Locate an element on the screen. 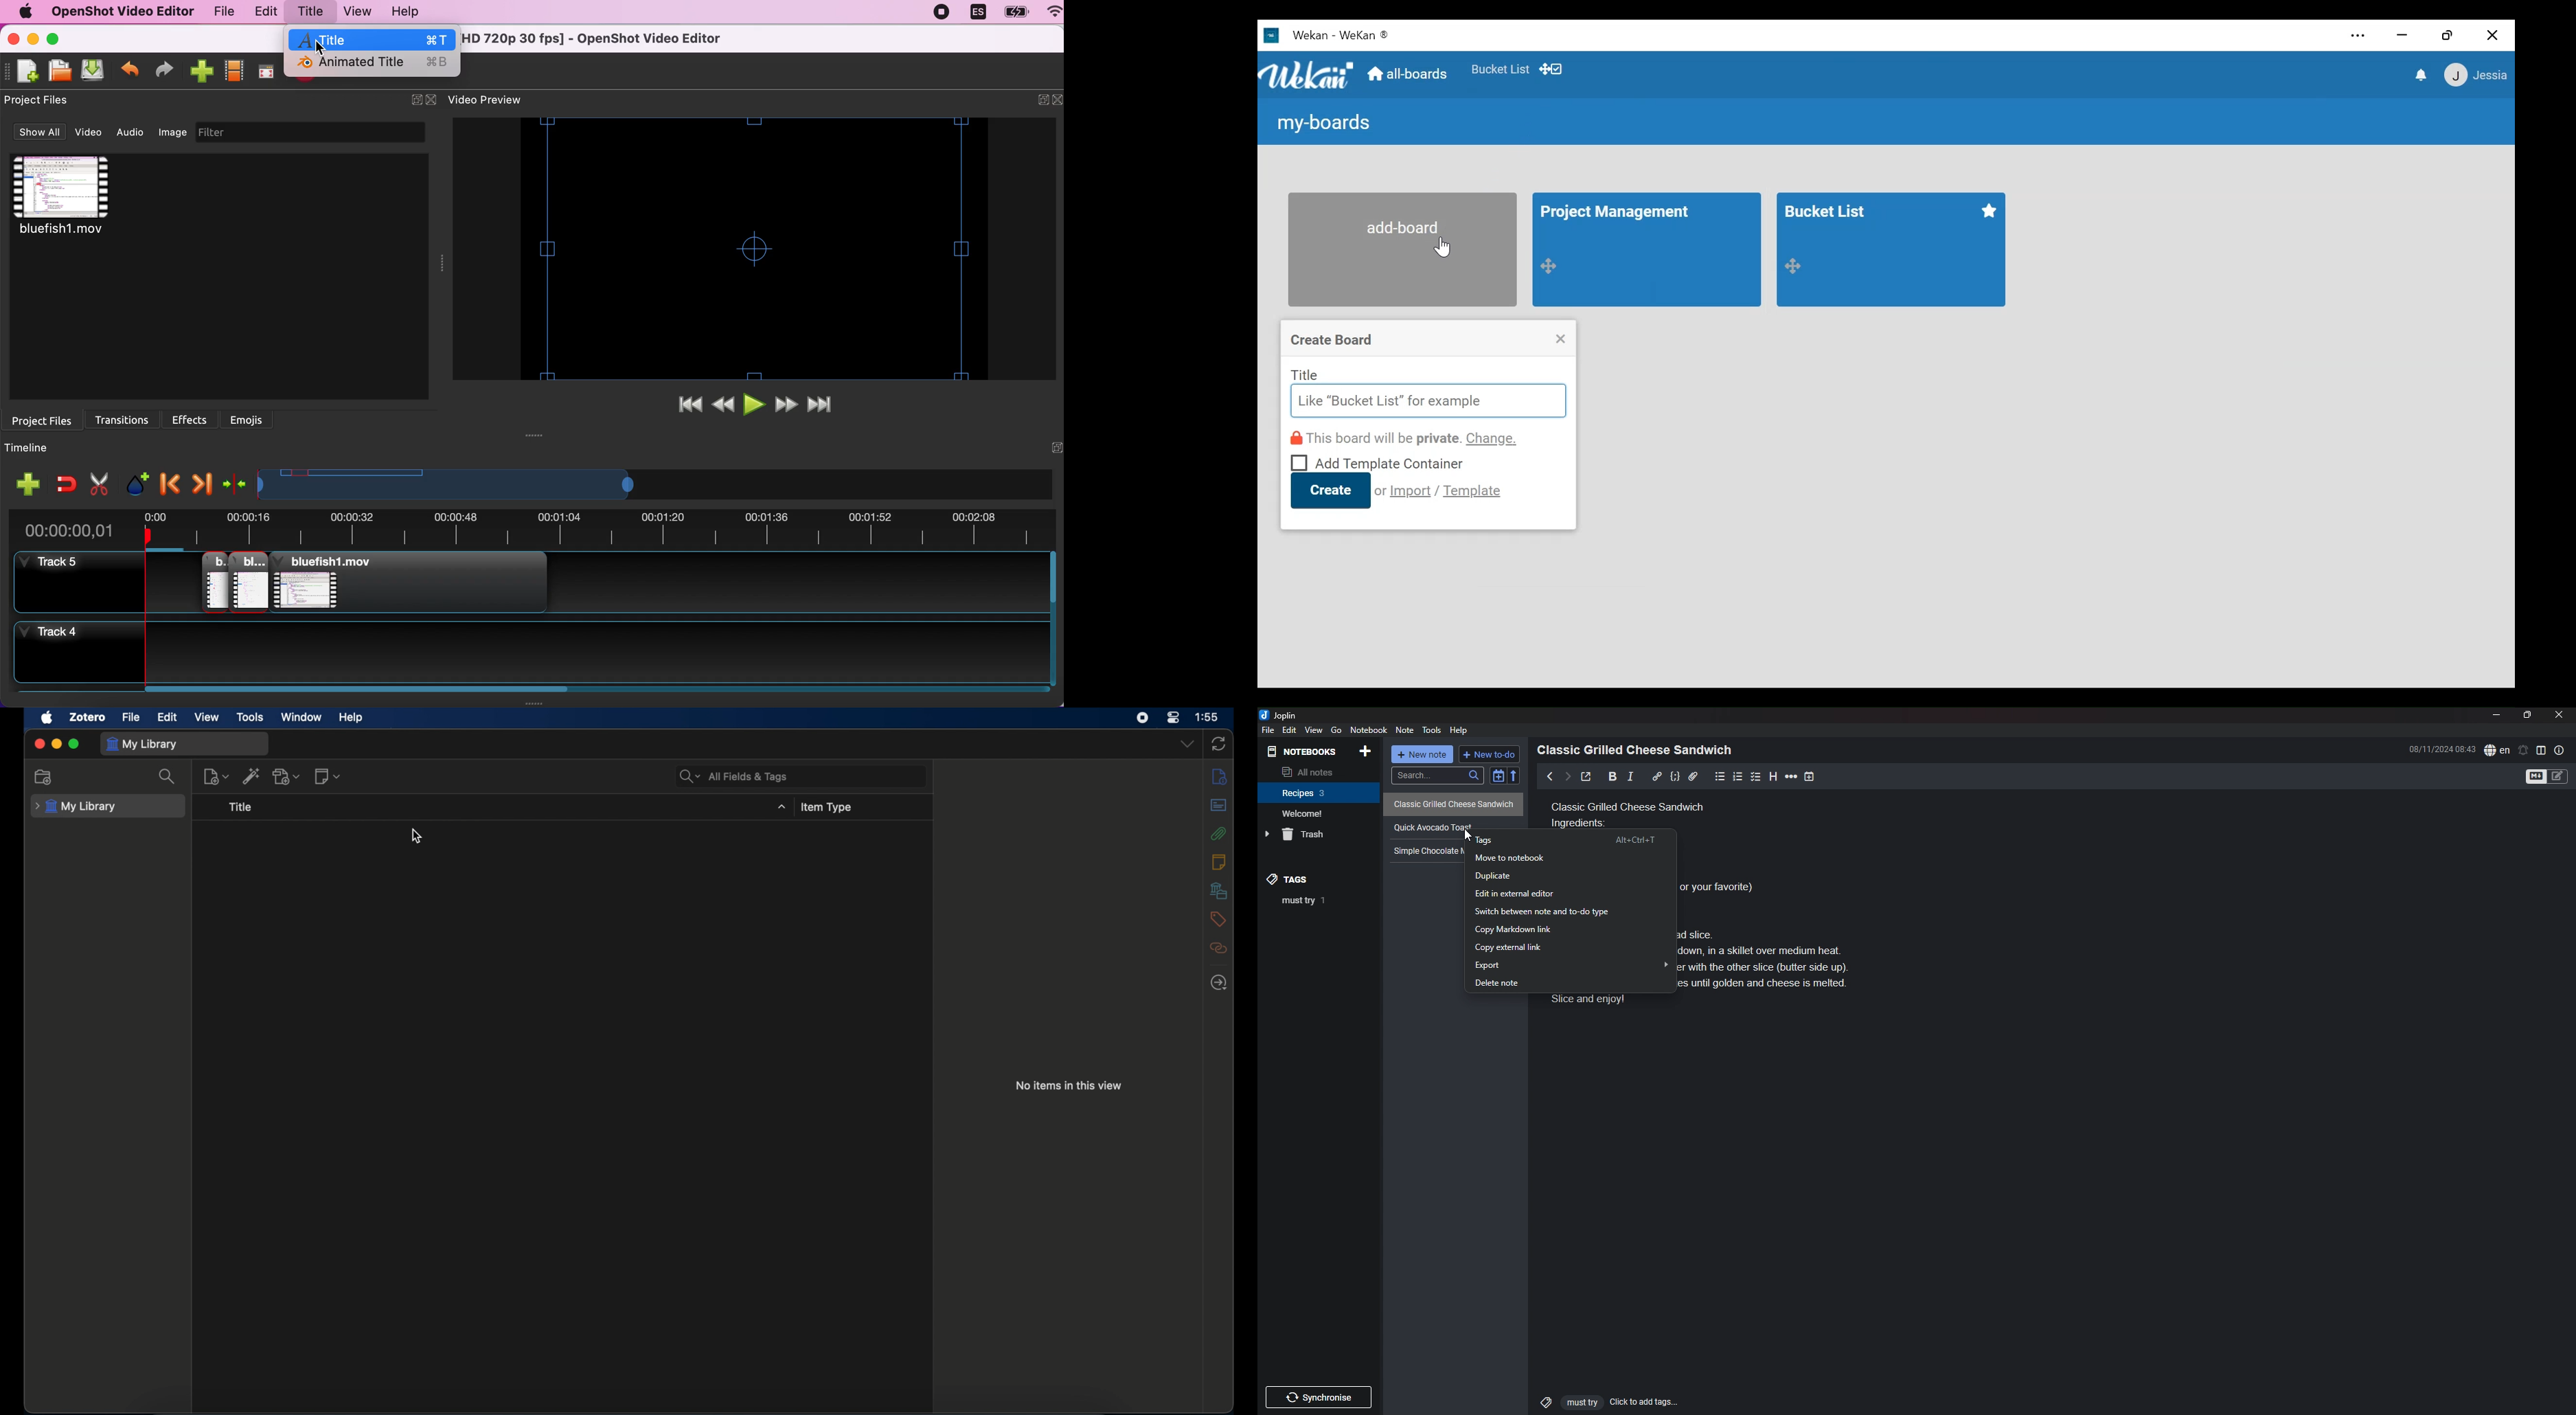  add time is located at coordinates (1811, 776).